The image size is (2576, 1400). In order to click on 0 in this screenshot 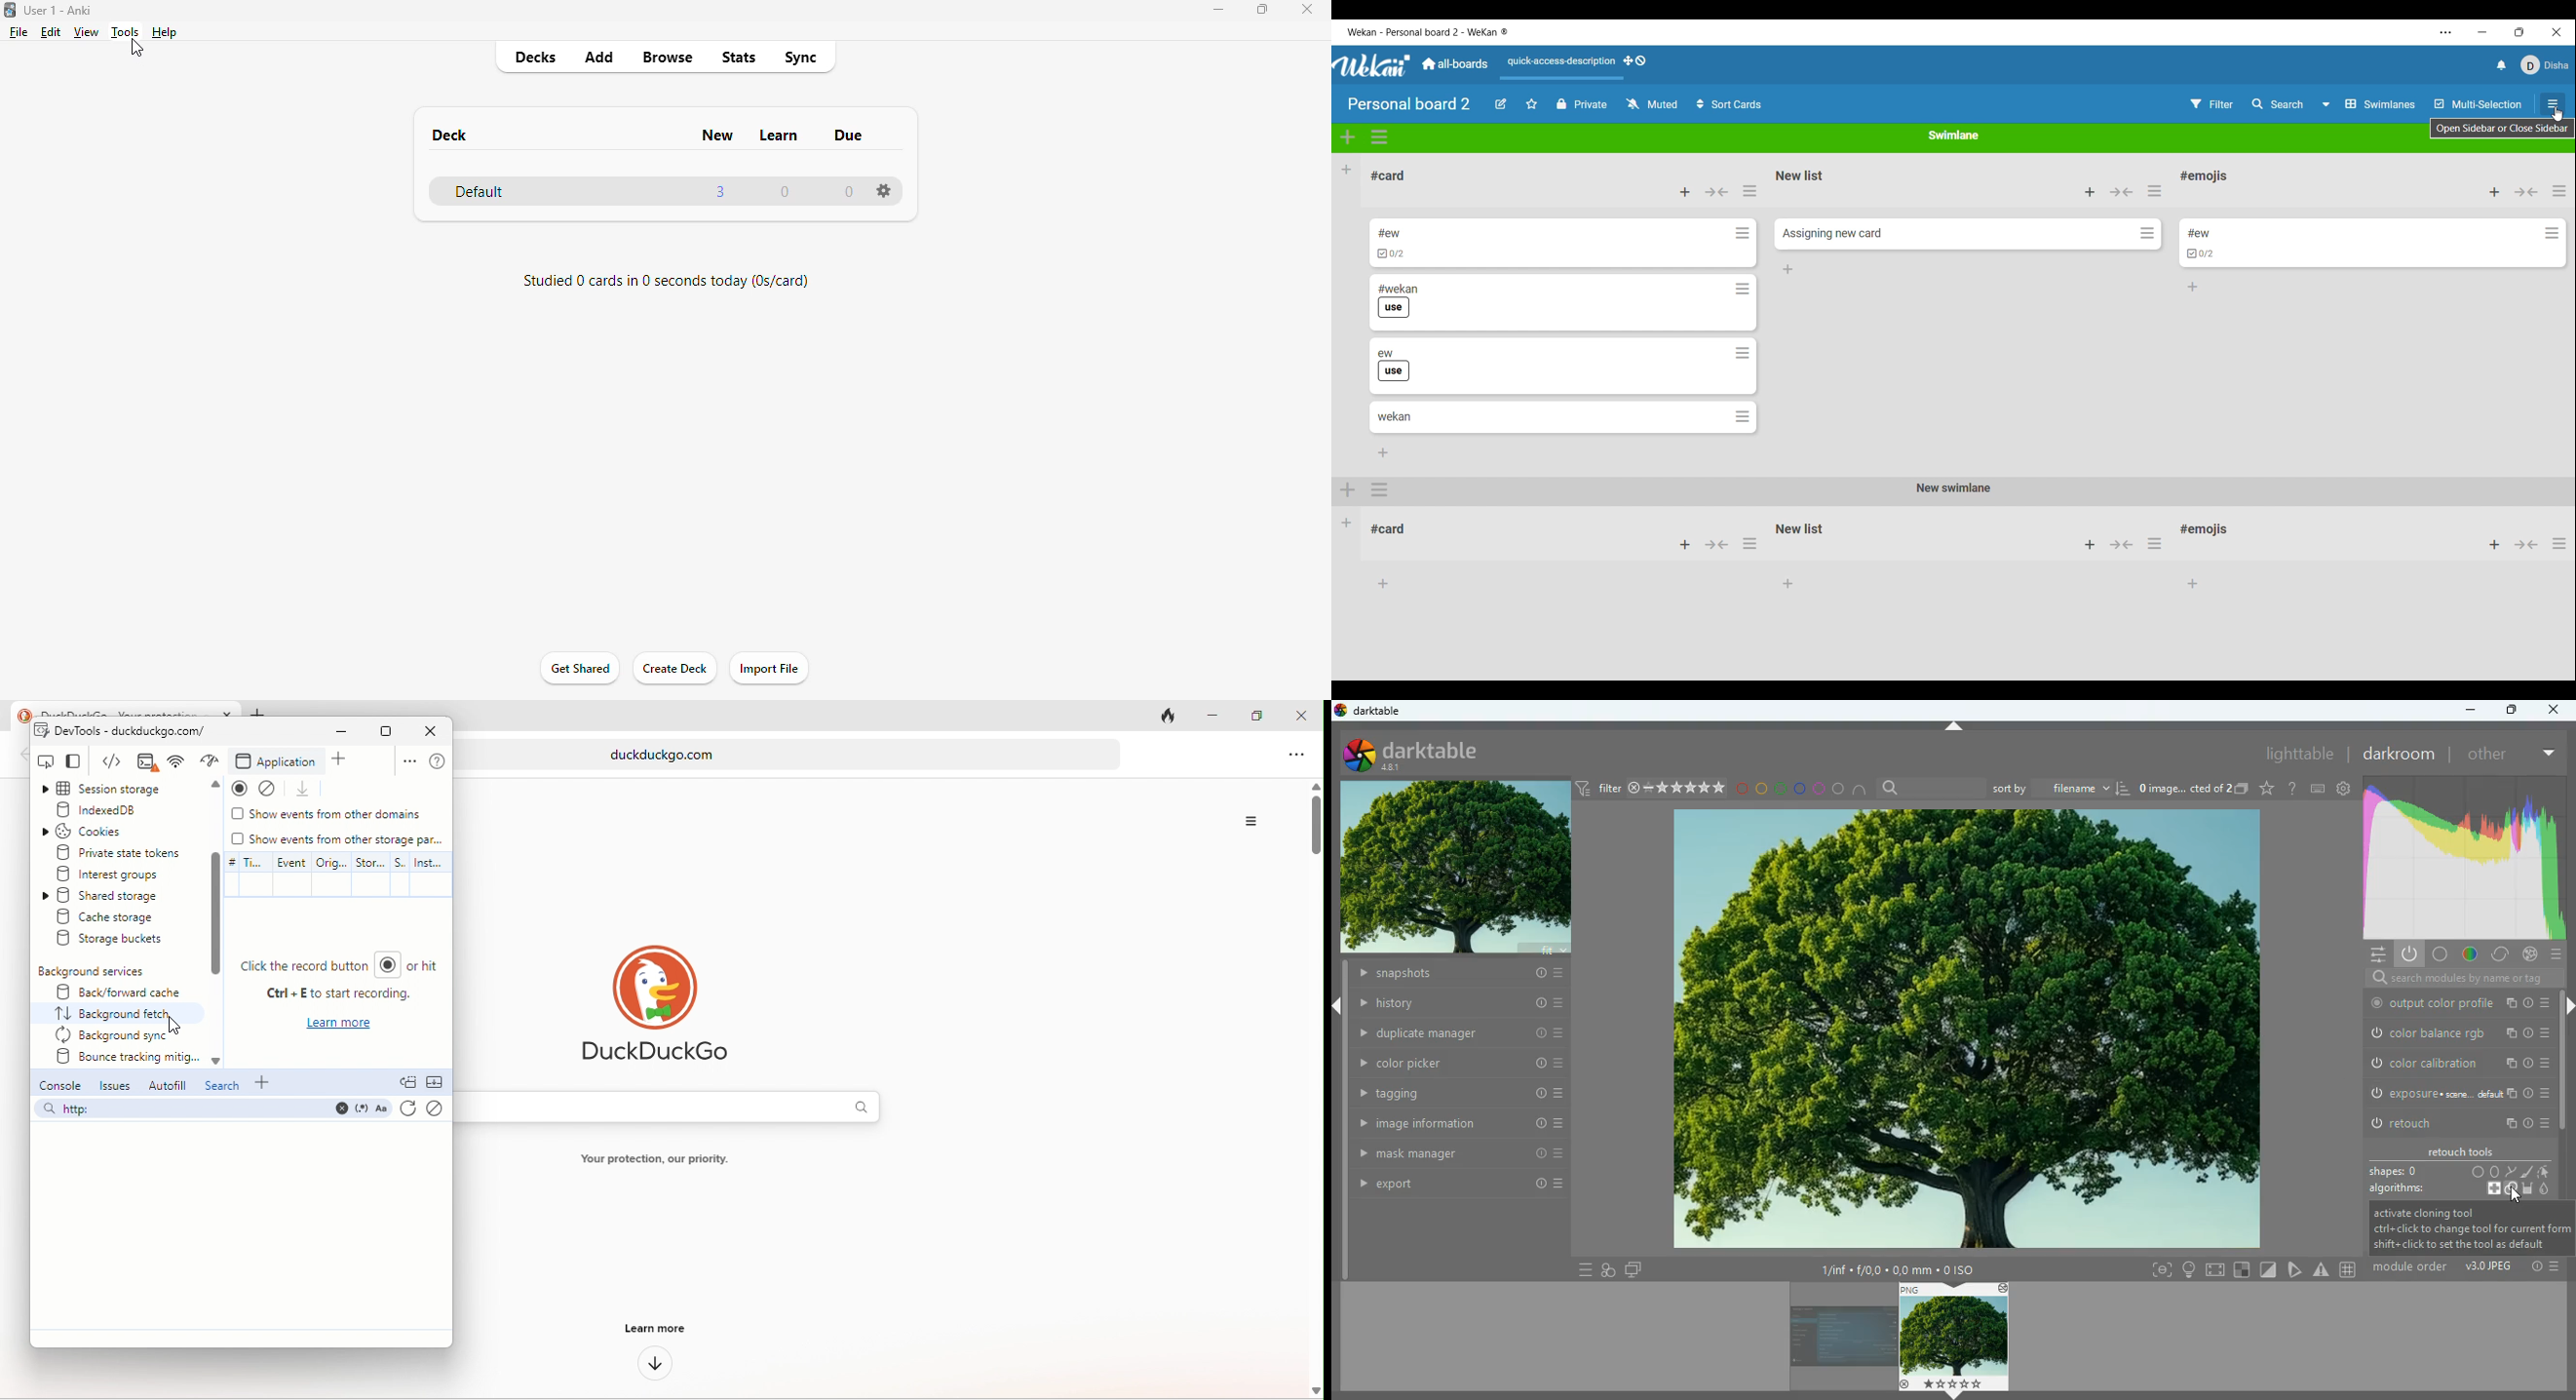, I will do `click(849, 192)`.